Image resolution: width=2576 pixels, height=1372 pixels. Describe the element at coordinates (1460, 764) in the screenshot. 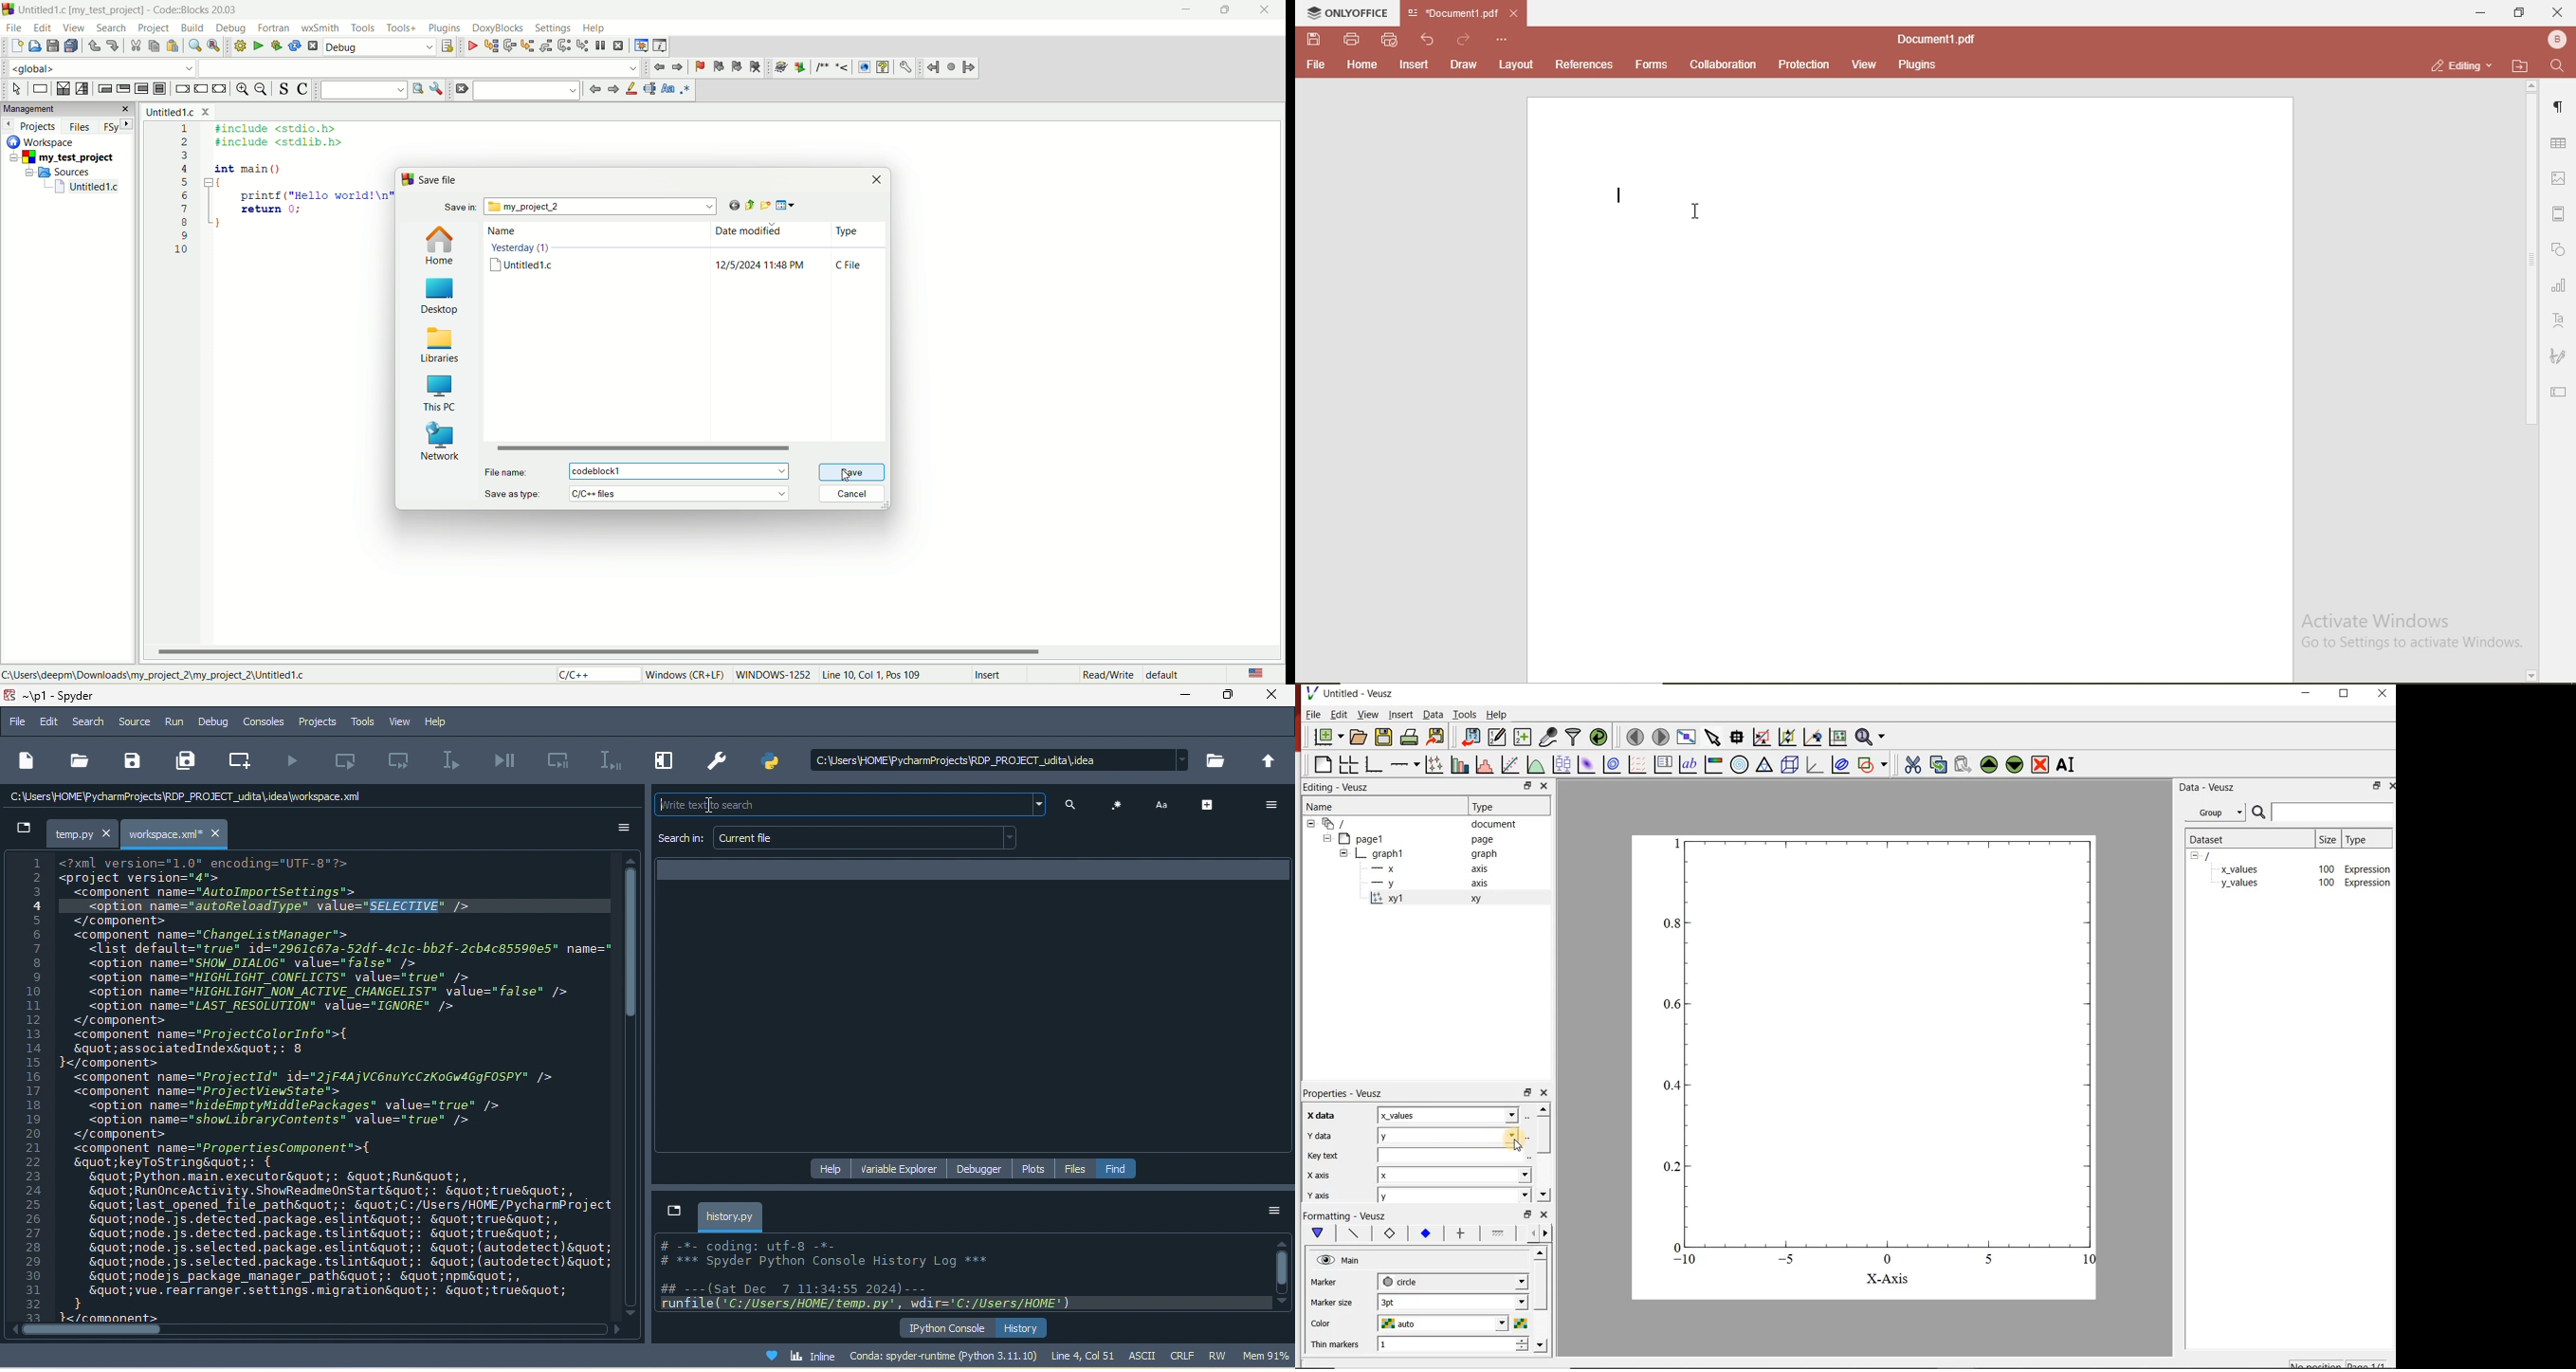

I see `plot bar charts` at that location.